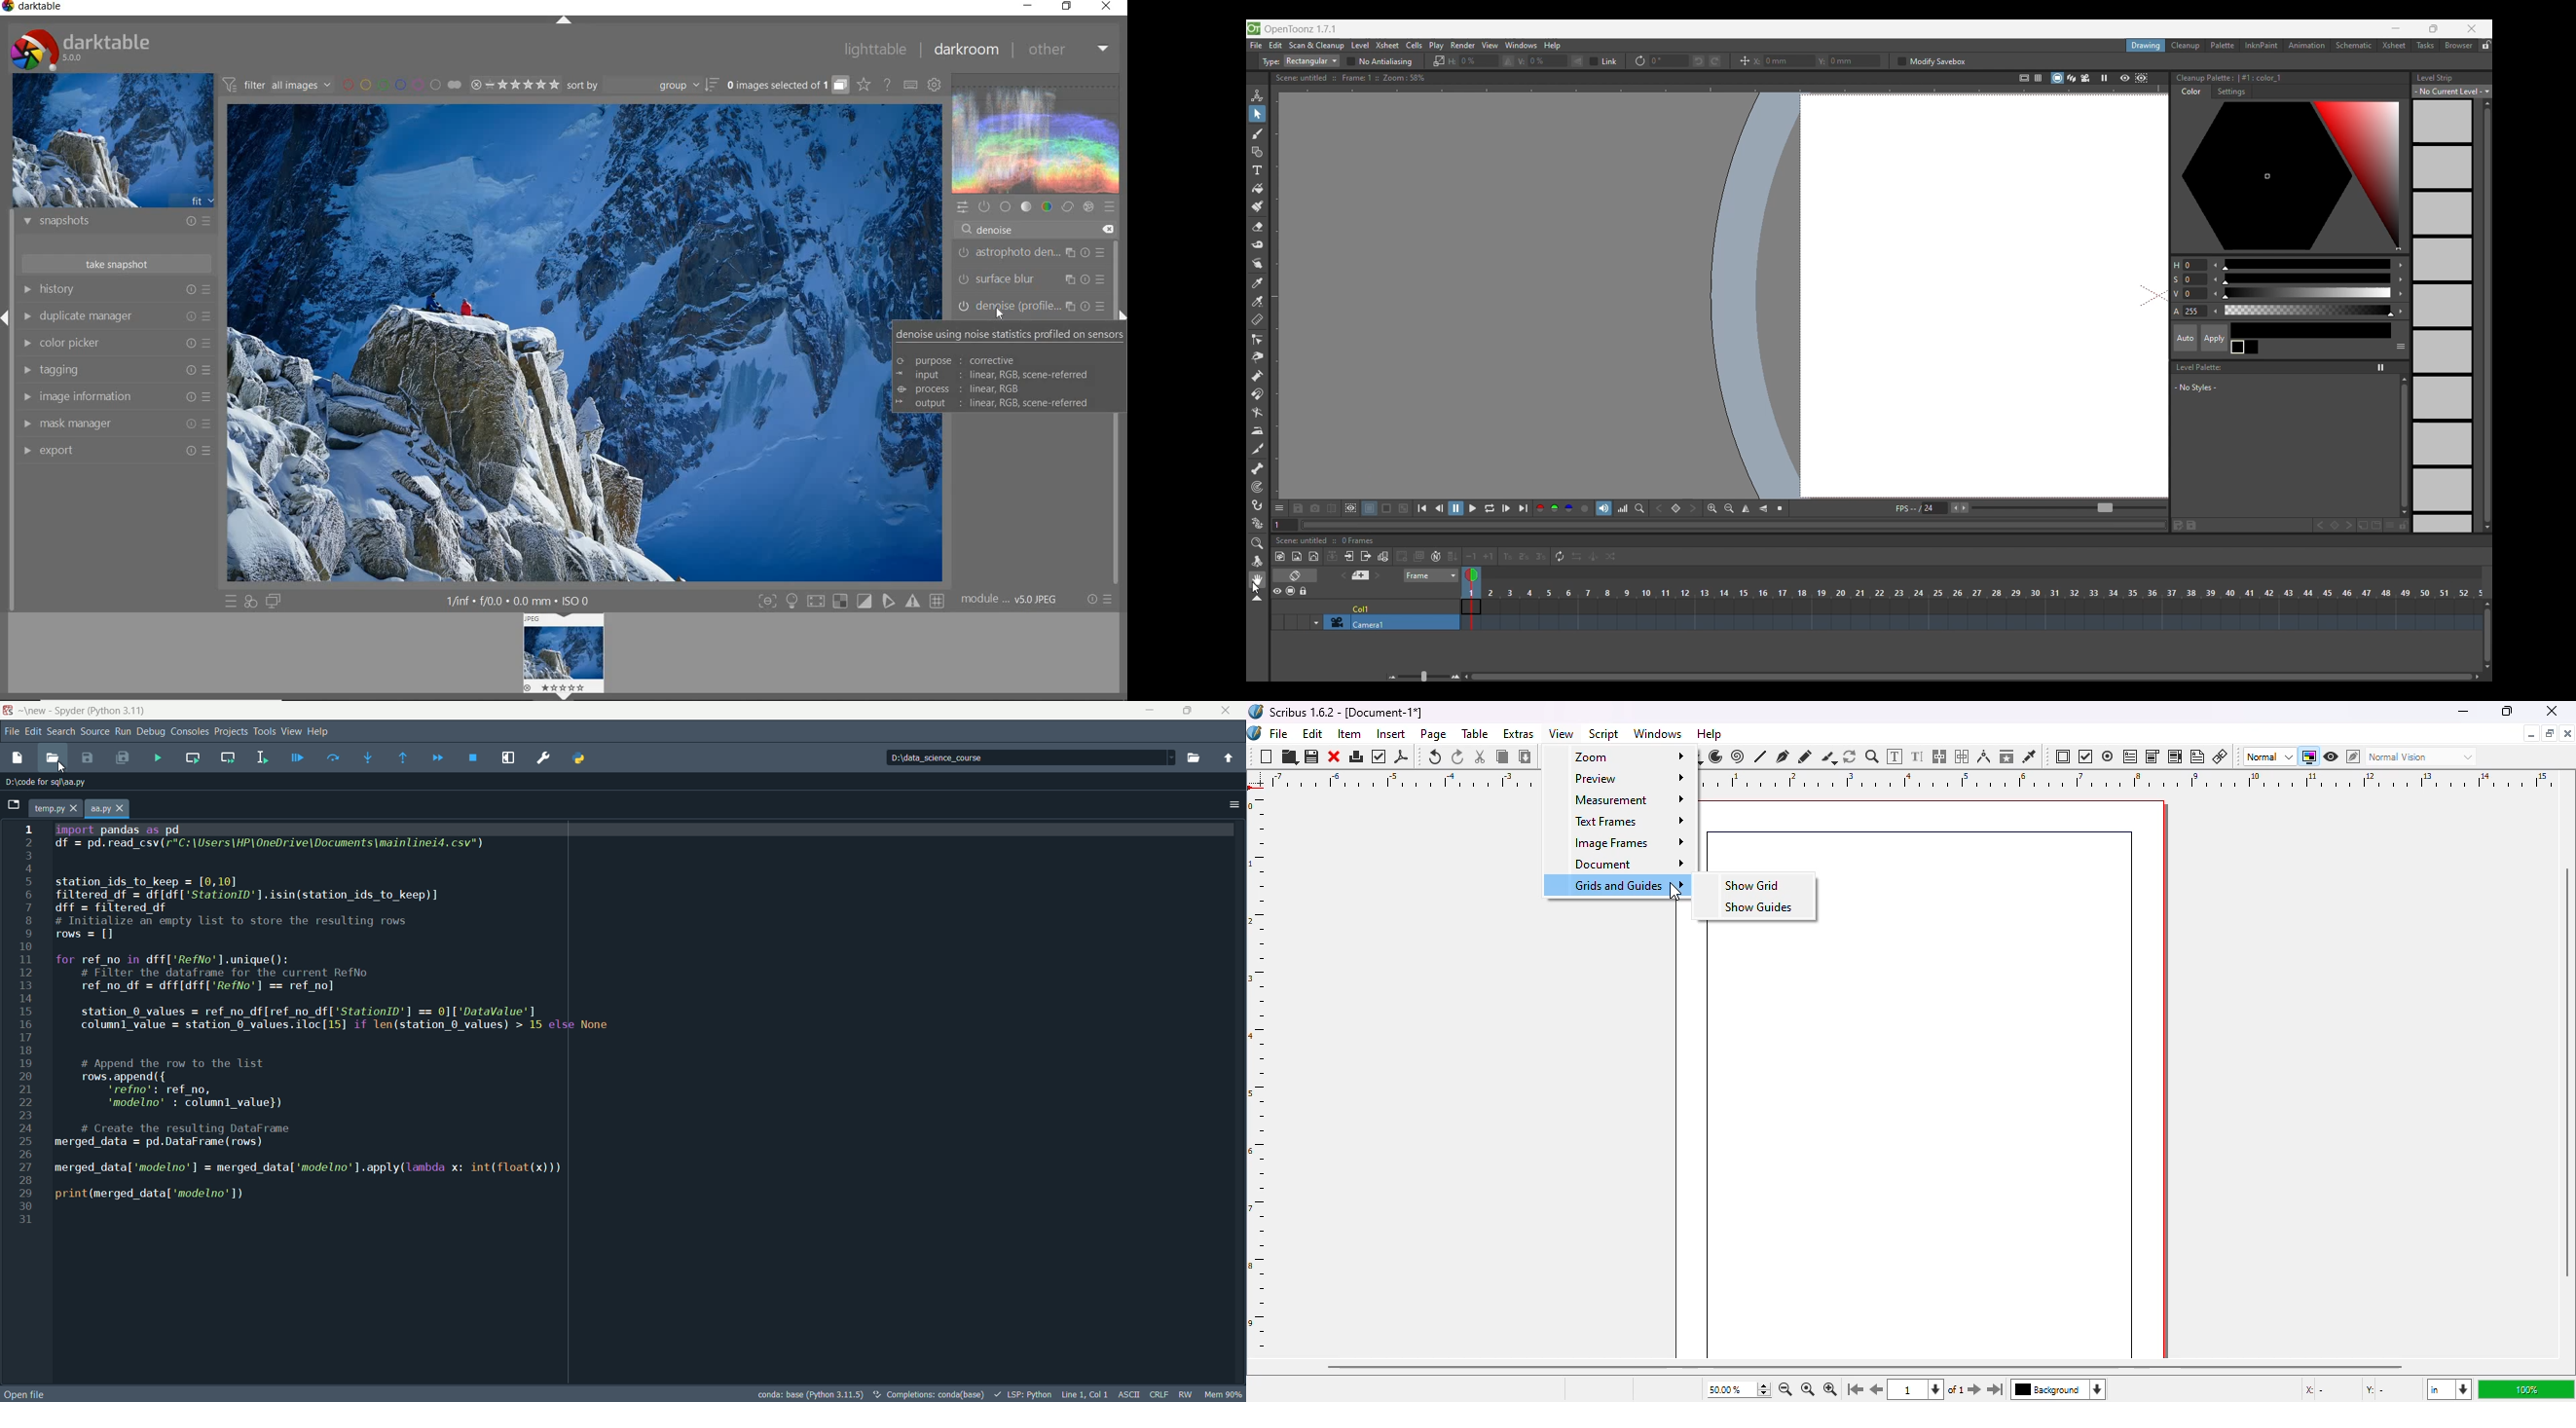  What do you see at coordinates (1391, 733) in the screenshot?
I see `insert` at bounding box center [1391, 733].